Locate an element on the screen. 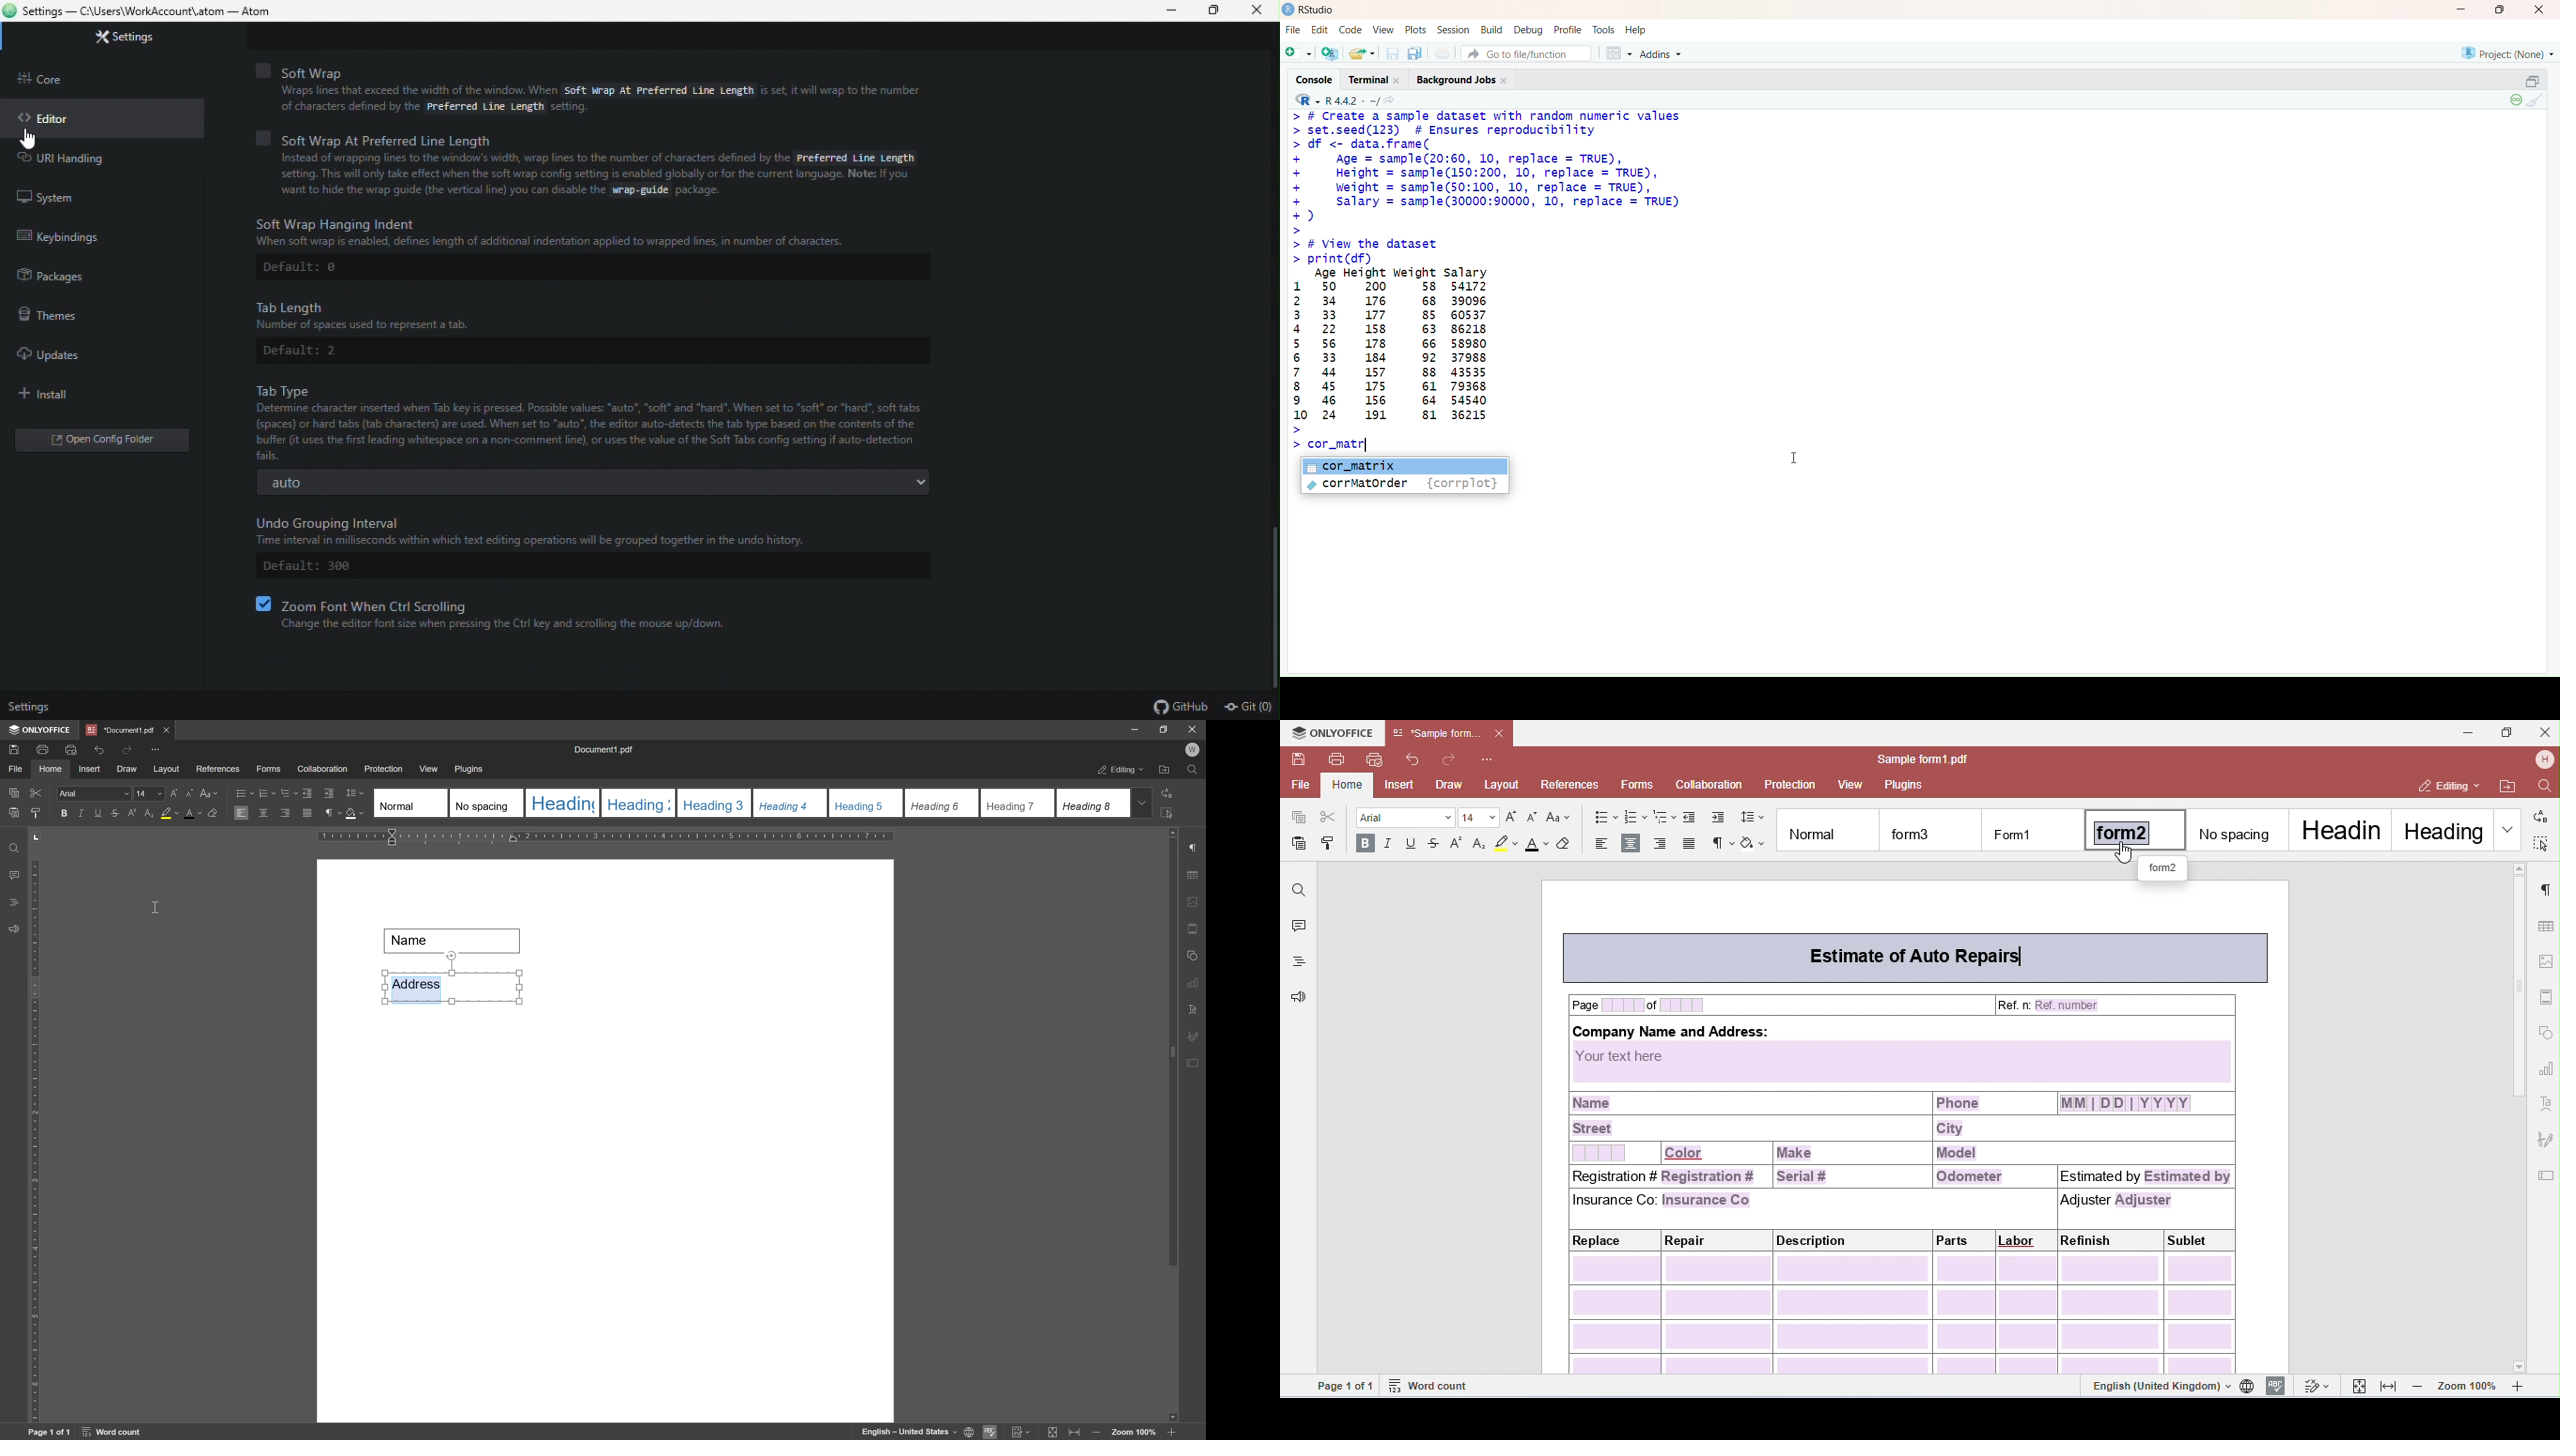  Save current document (Ctrl + S) is located at coordinates (1391, 53).